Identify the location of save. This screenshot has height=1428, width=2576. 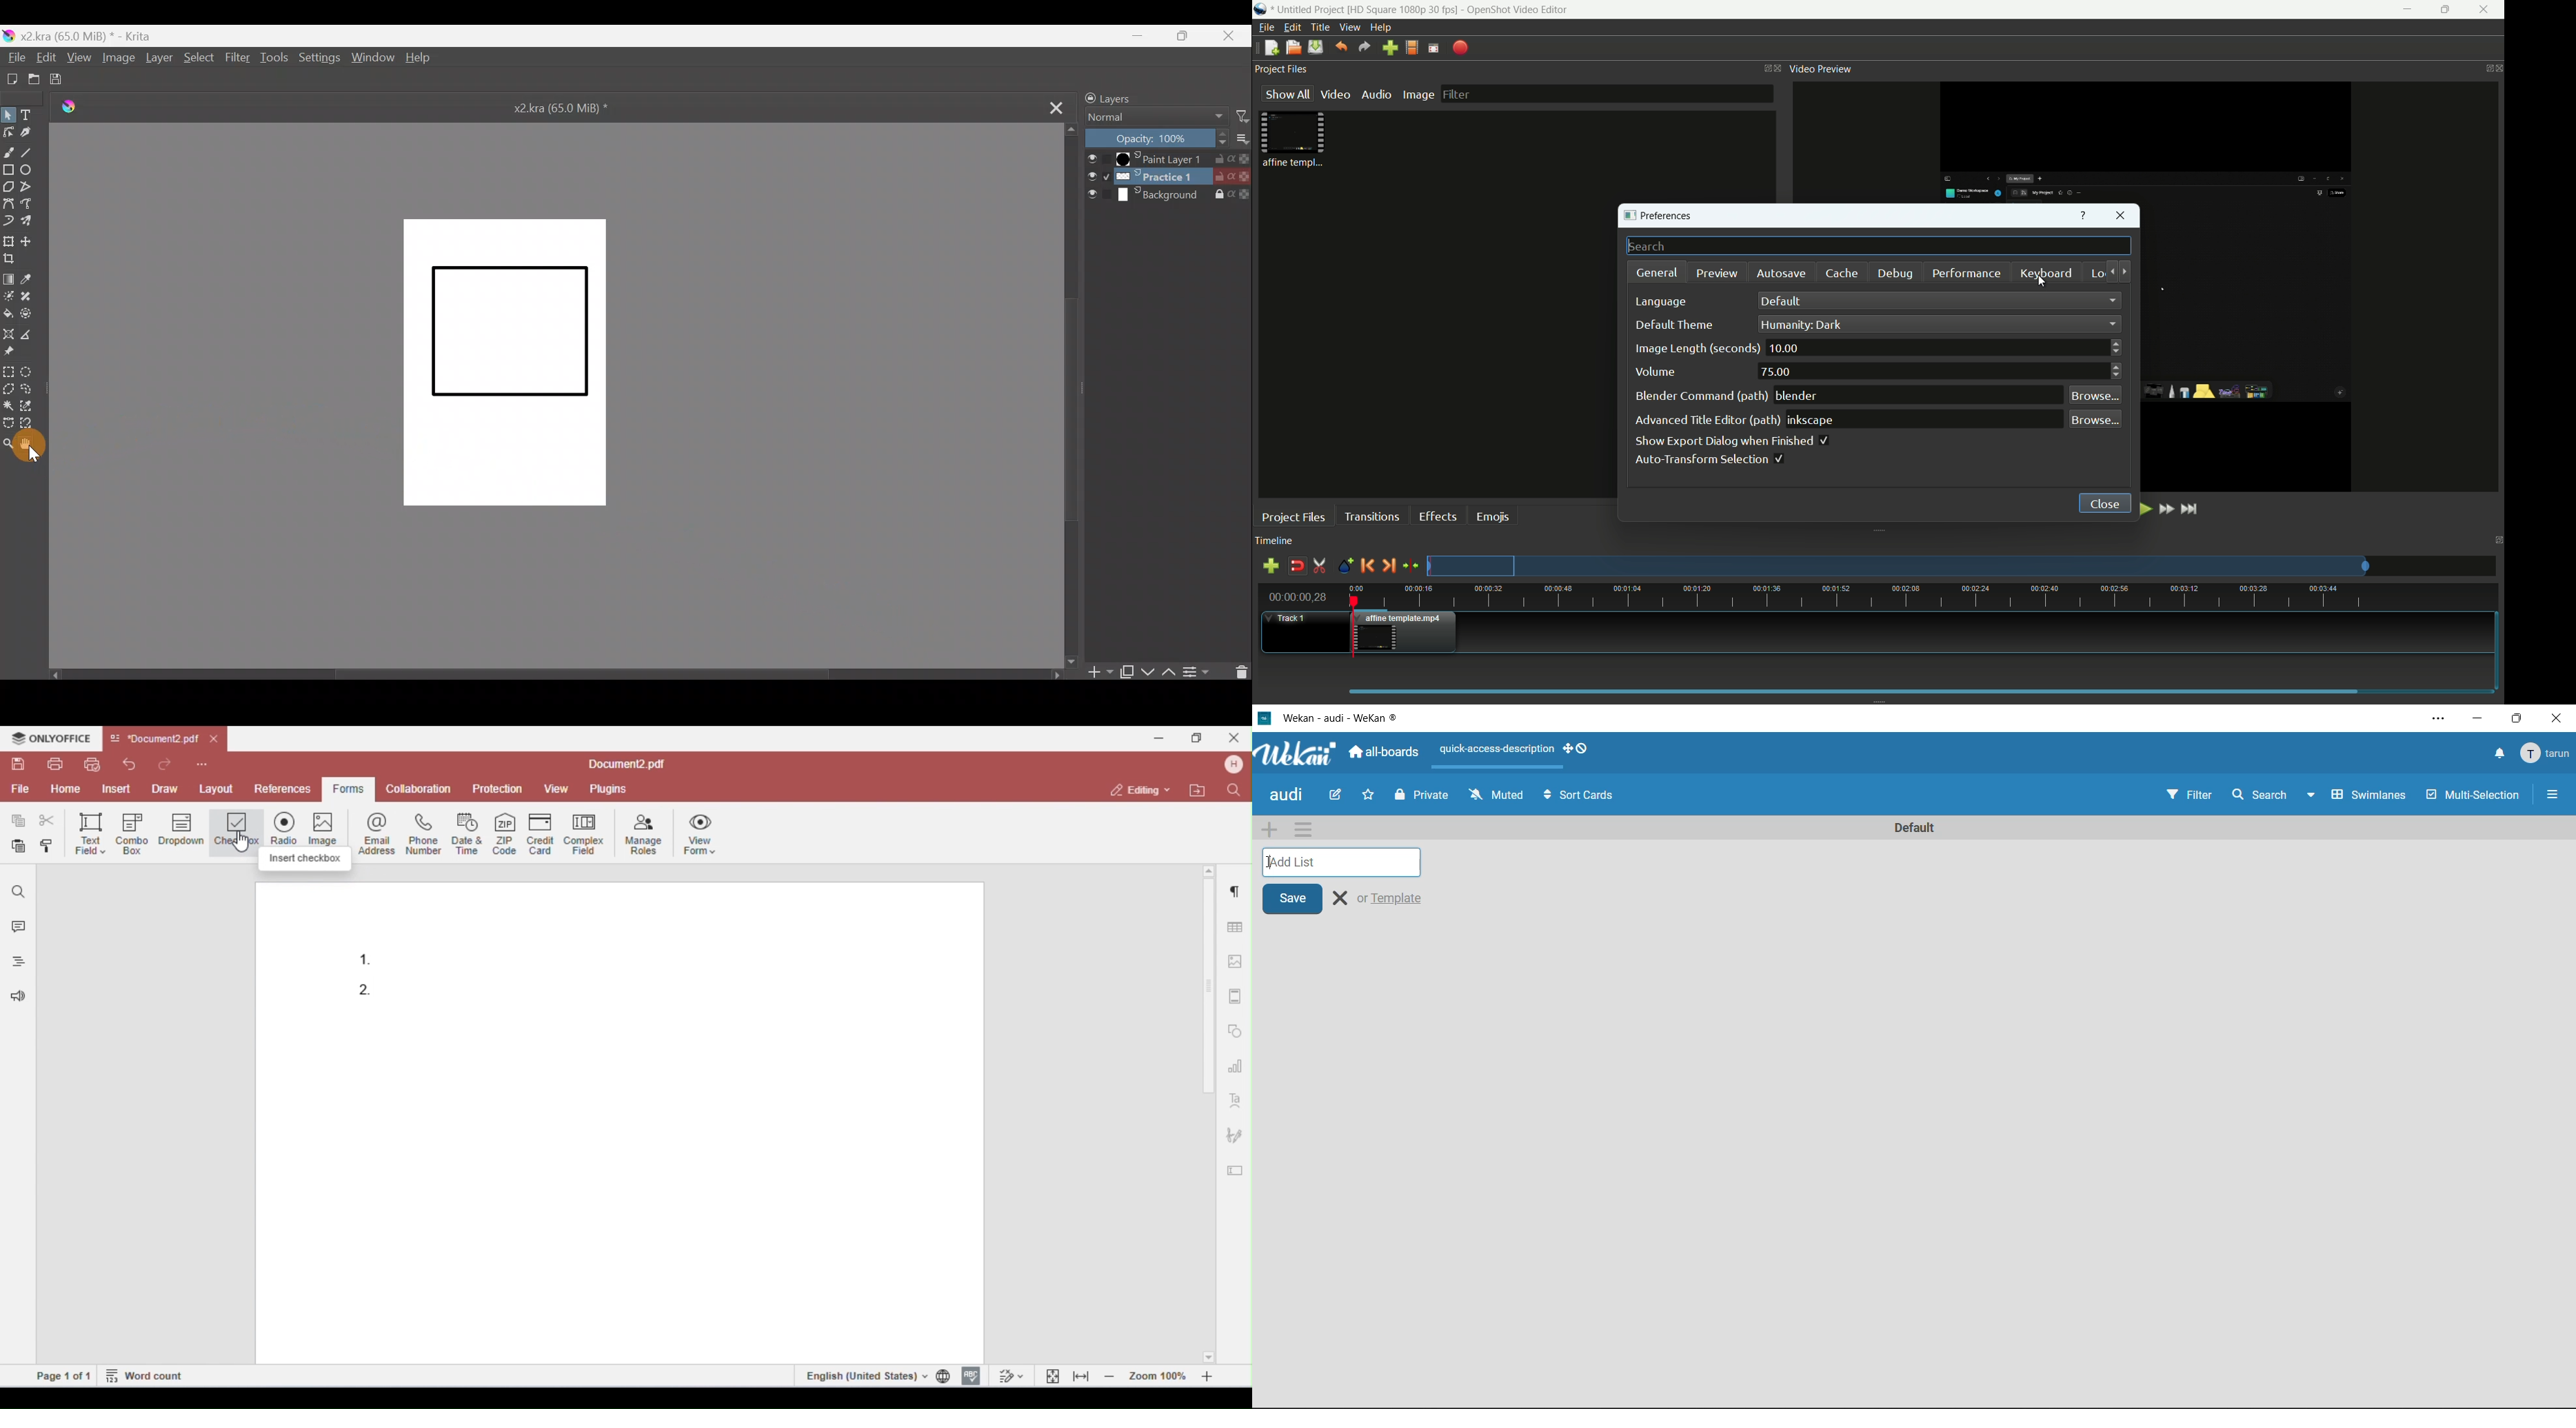
(1291, 900).